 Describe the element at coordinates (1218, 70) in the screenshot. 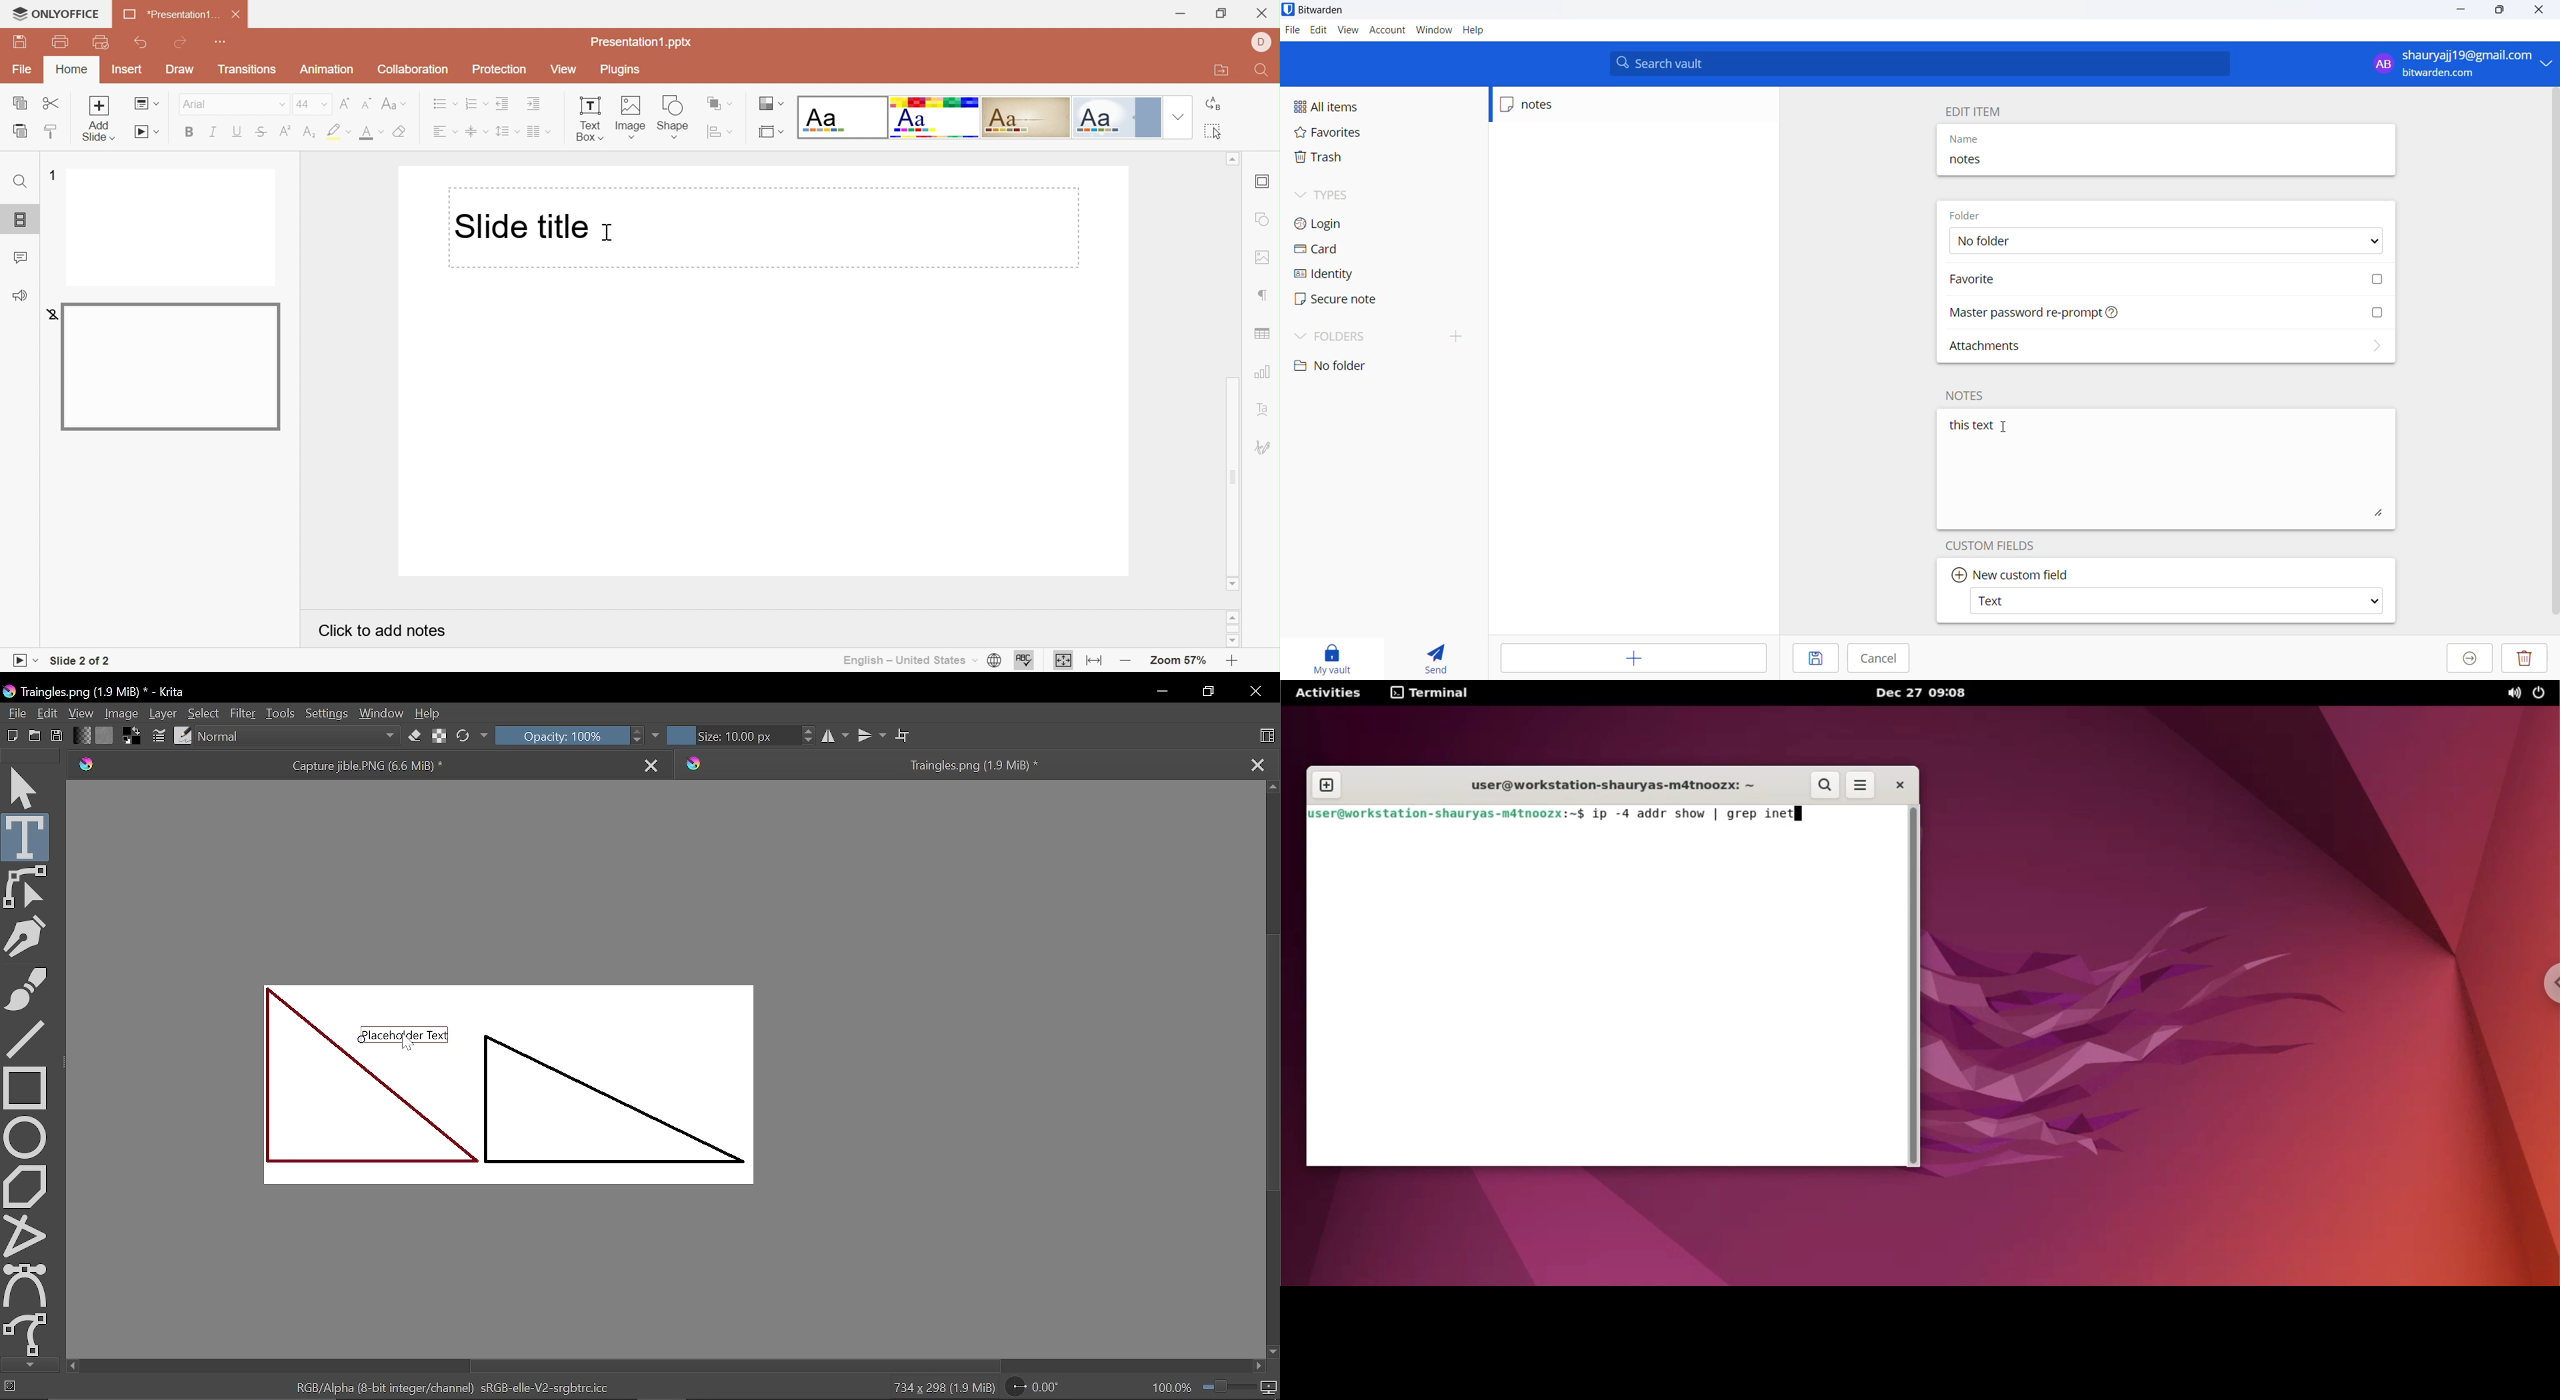

I see `Open file location` at that location.